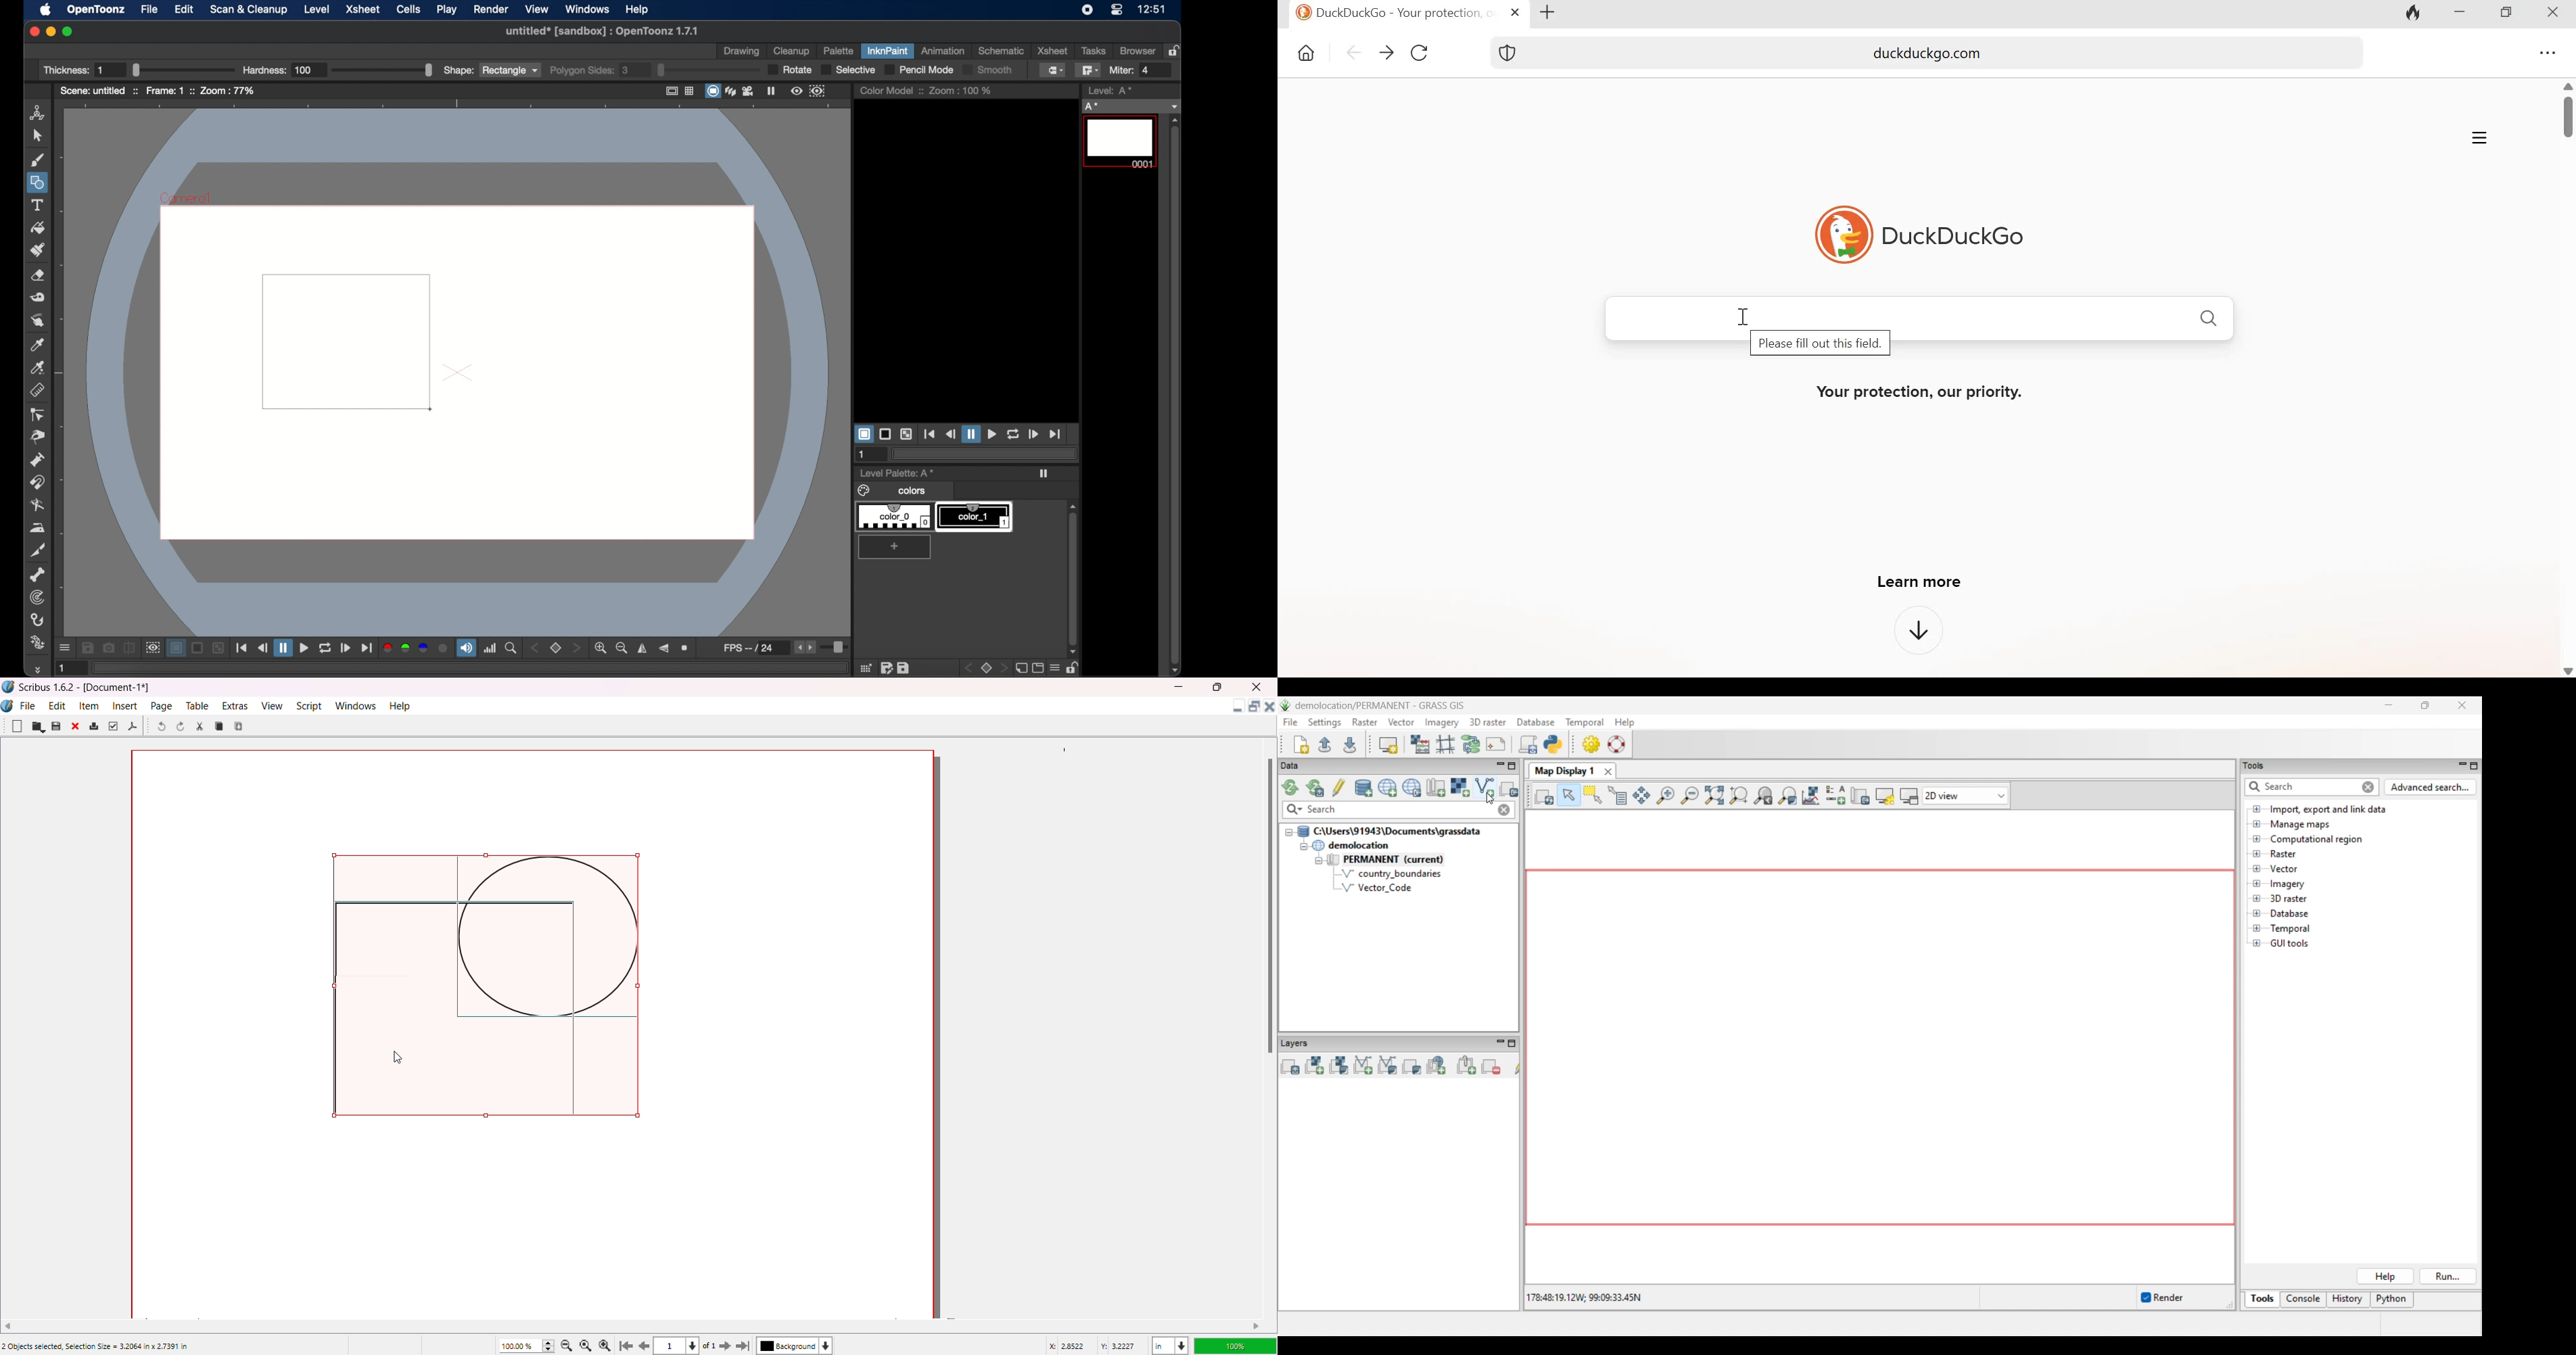 The width and height of the screenshot is (2576, 1372). I want to click on volume, so click(466, 647).